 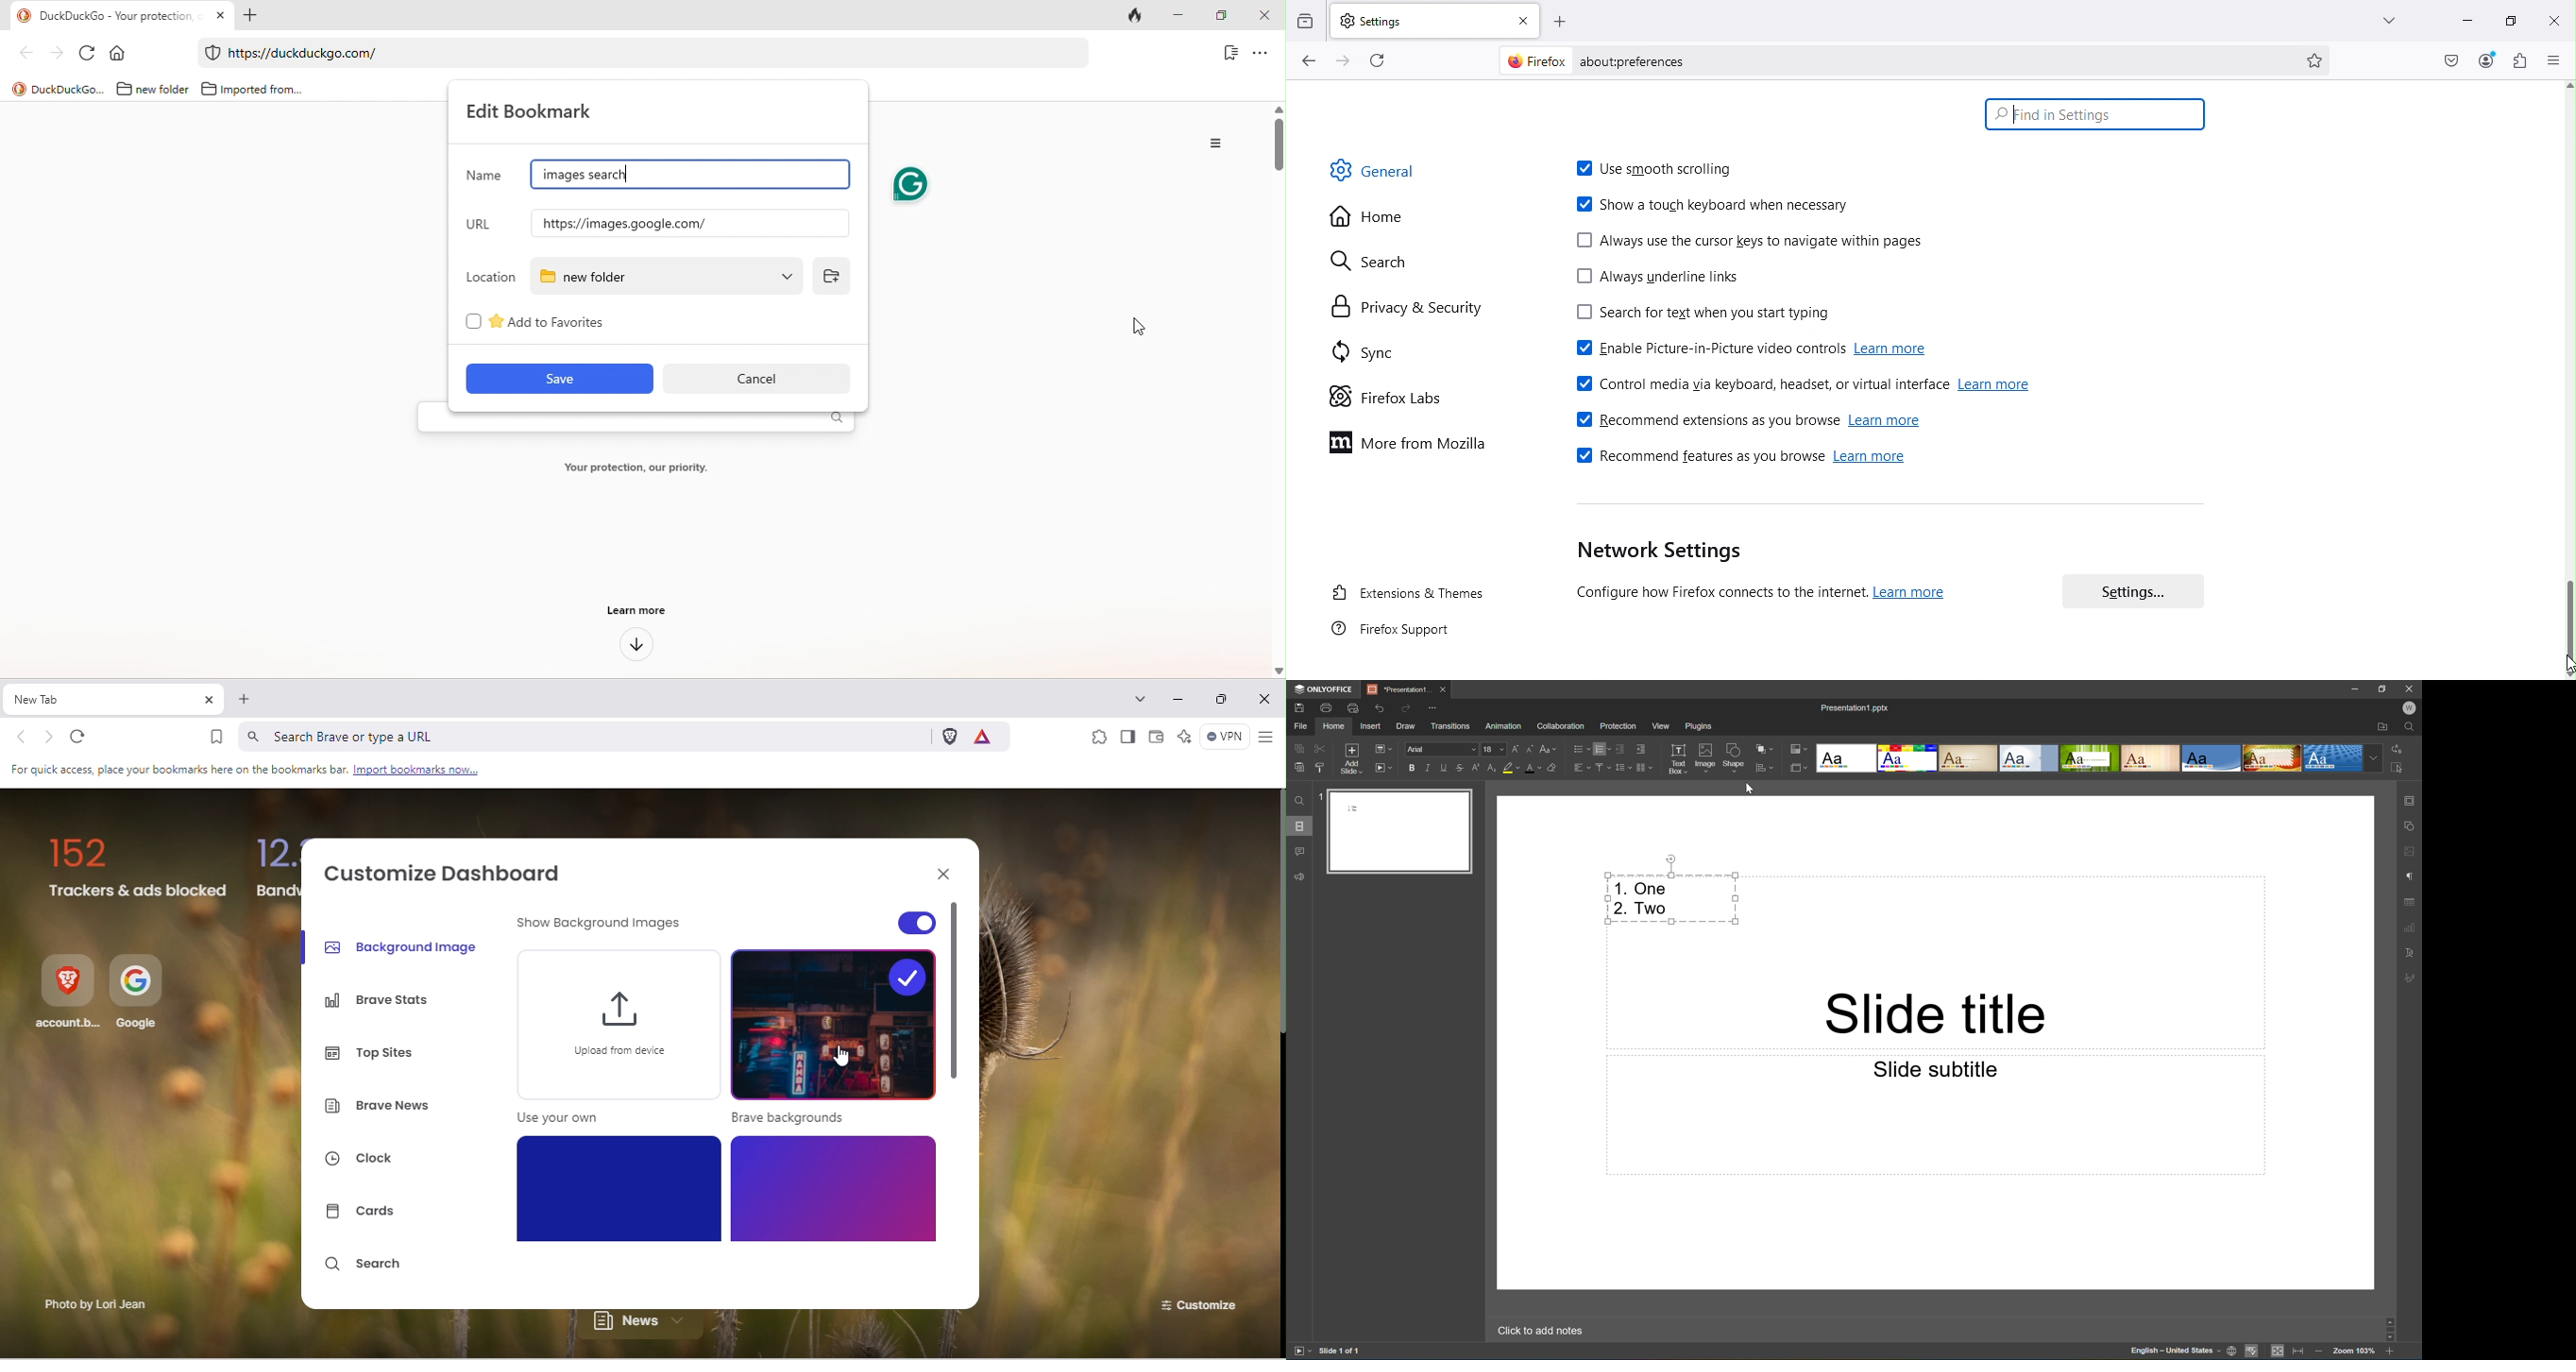 What do you see at coordinates (1706, 757) in the screenshot?
I see `Image` at bounding box center [1706, 757].